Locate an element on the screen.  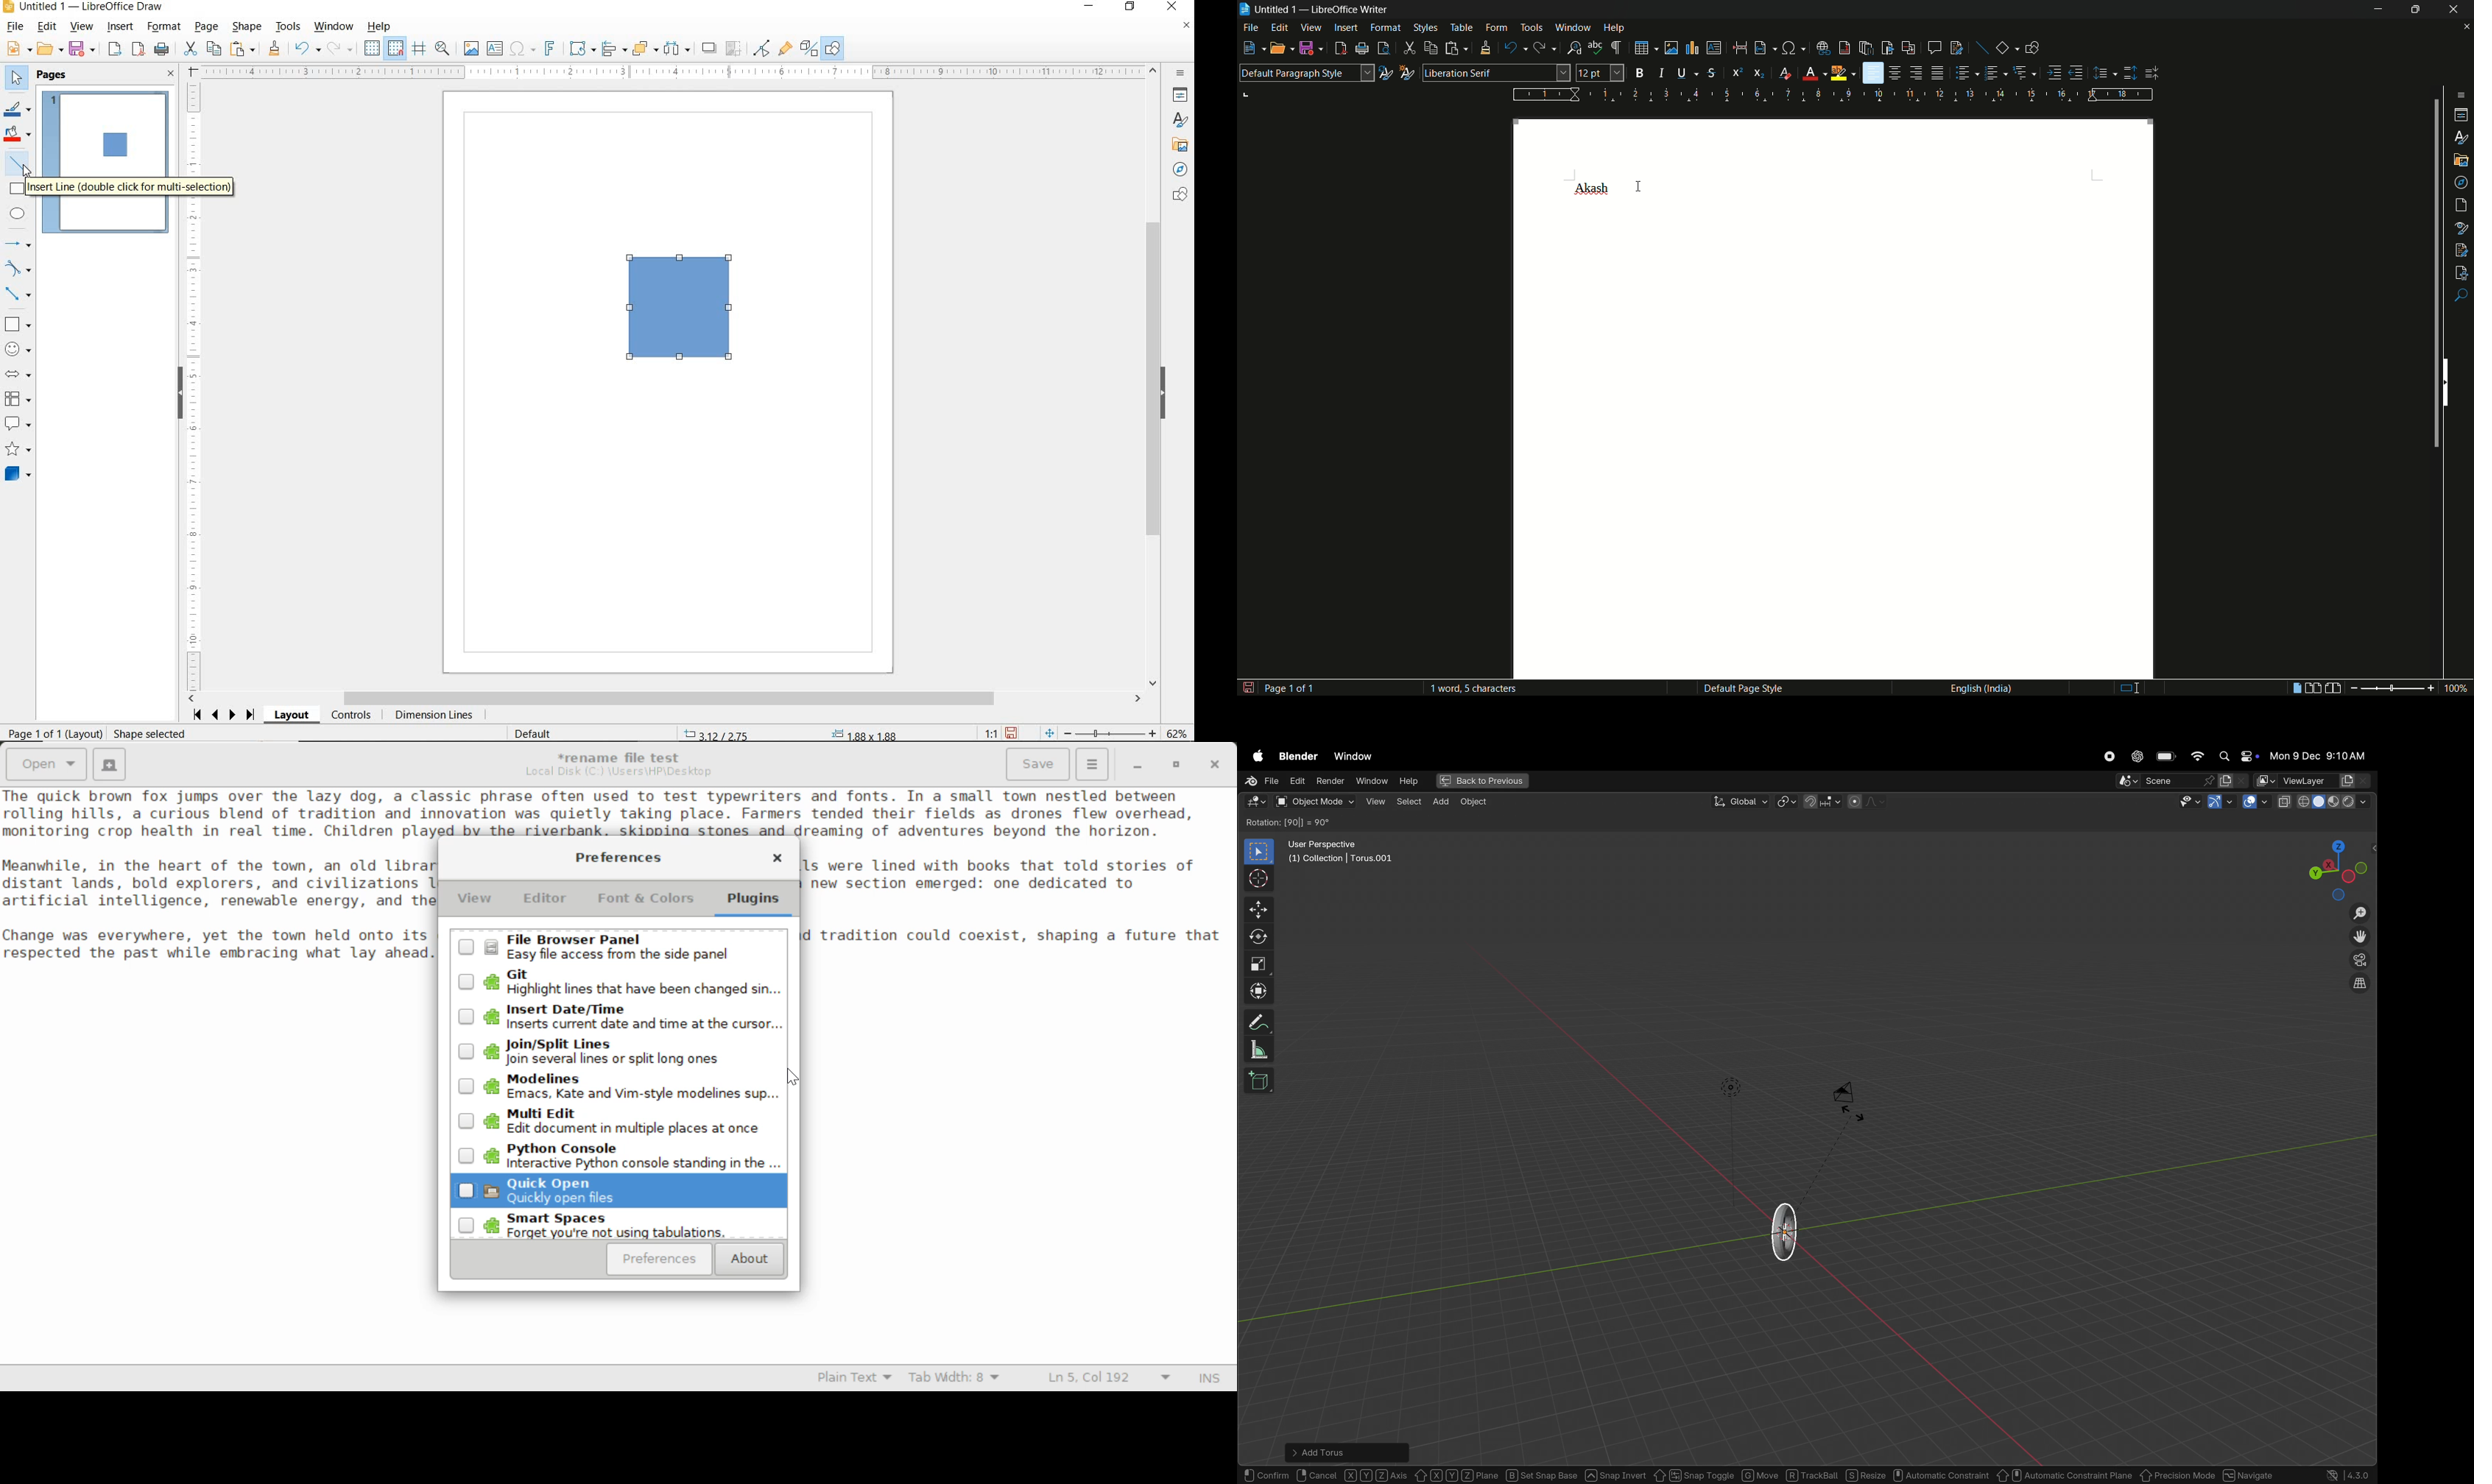
COPY is located at coordinates (213, 49).